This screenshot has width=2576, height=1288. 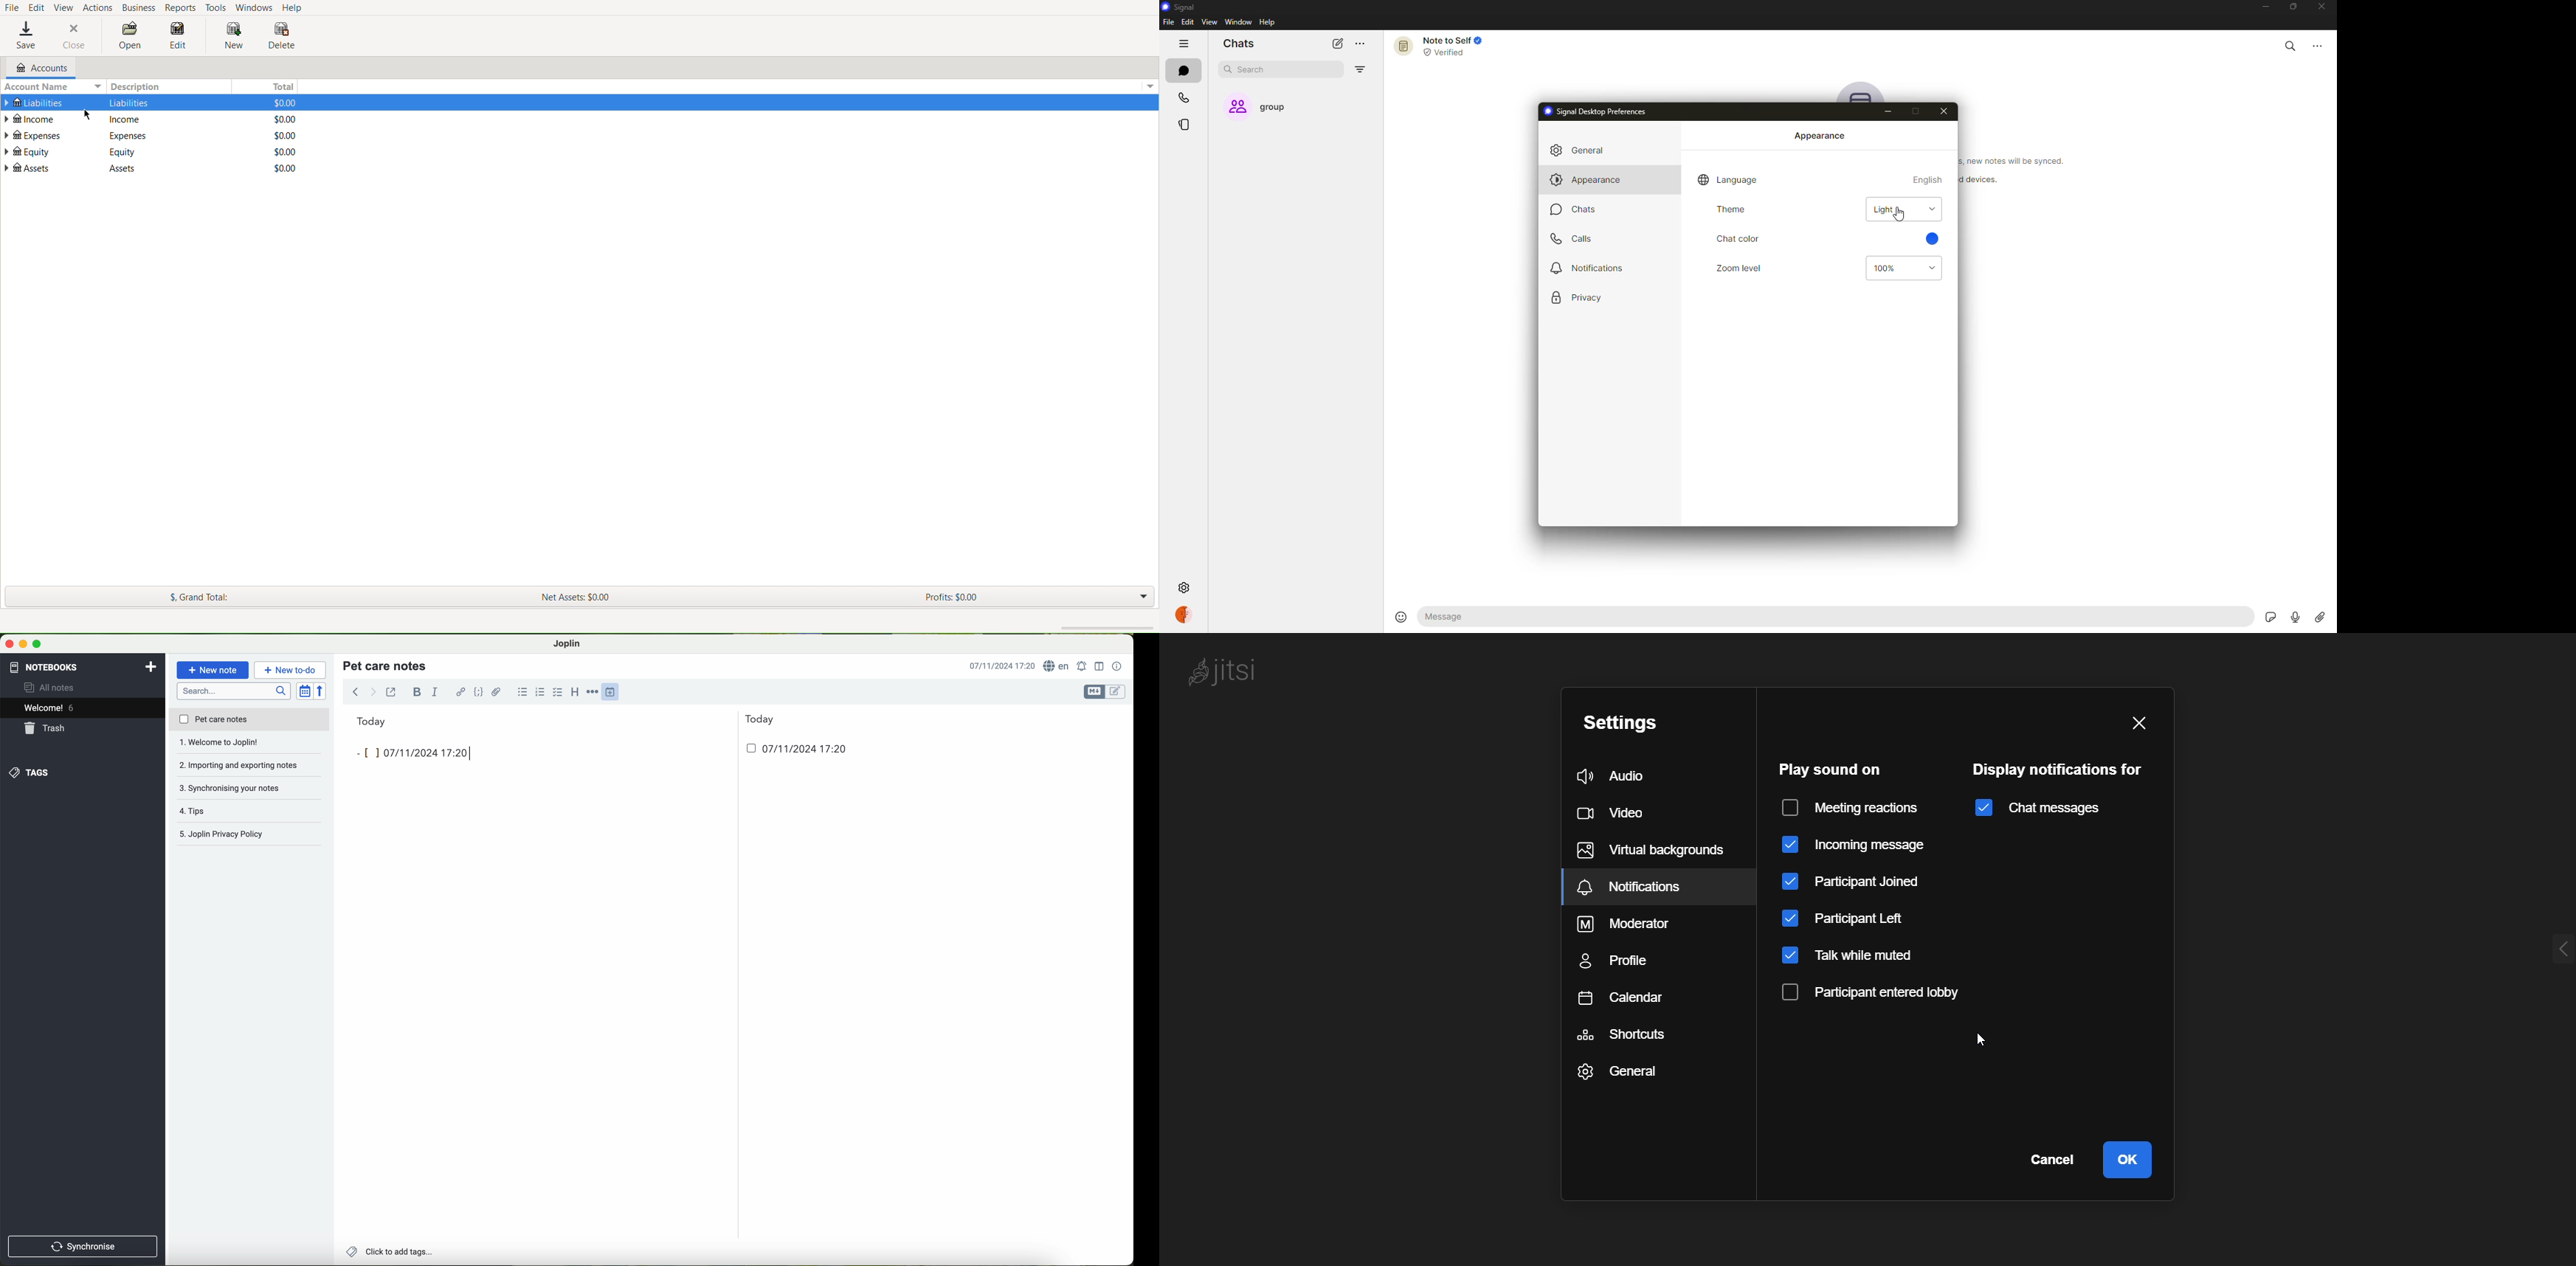 What do you see at coordinates (2260, 8) in the screenshot?
I see `minimize` at bounding box center [2260, 8].